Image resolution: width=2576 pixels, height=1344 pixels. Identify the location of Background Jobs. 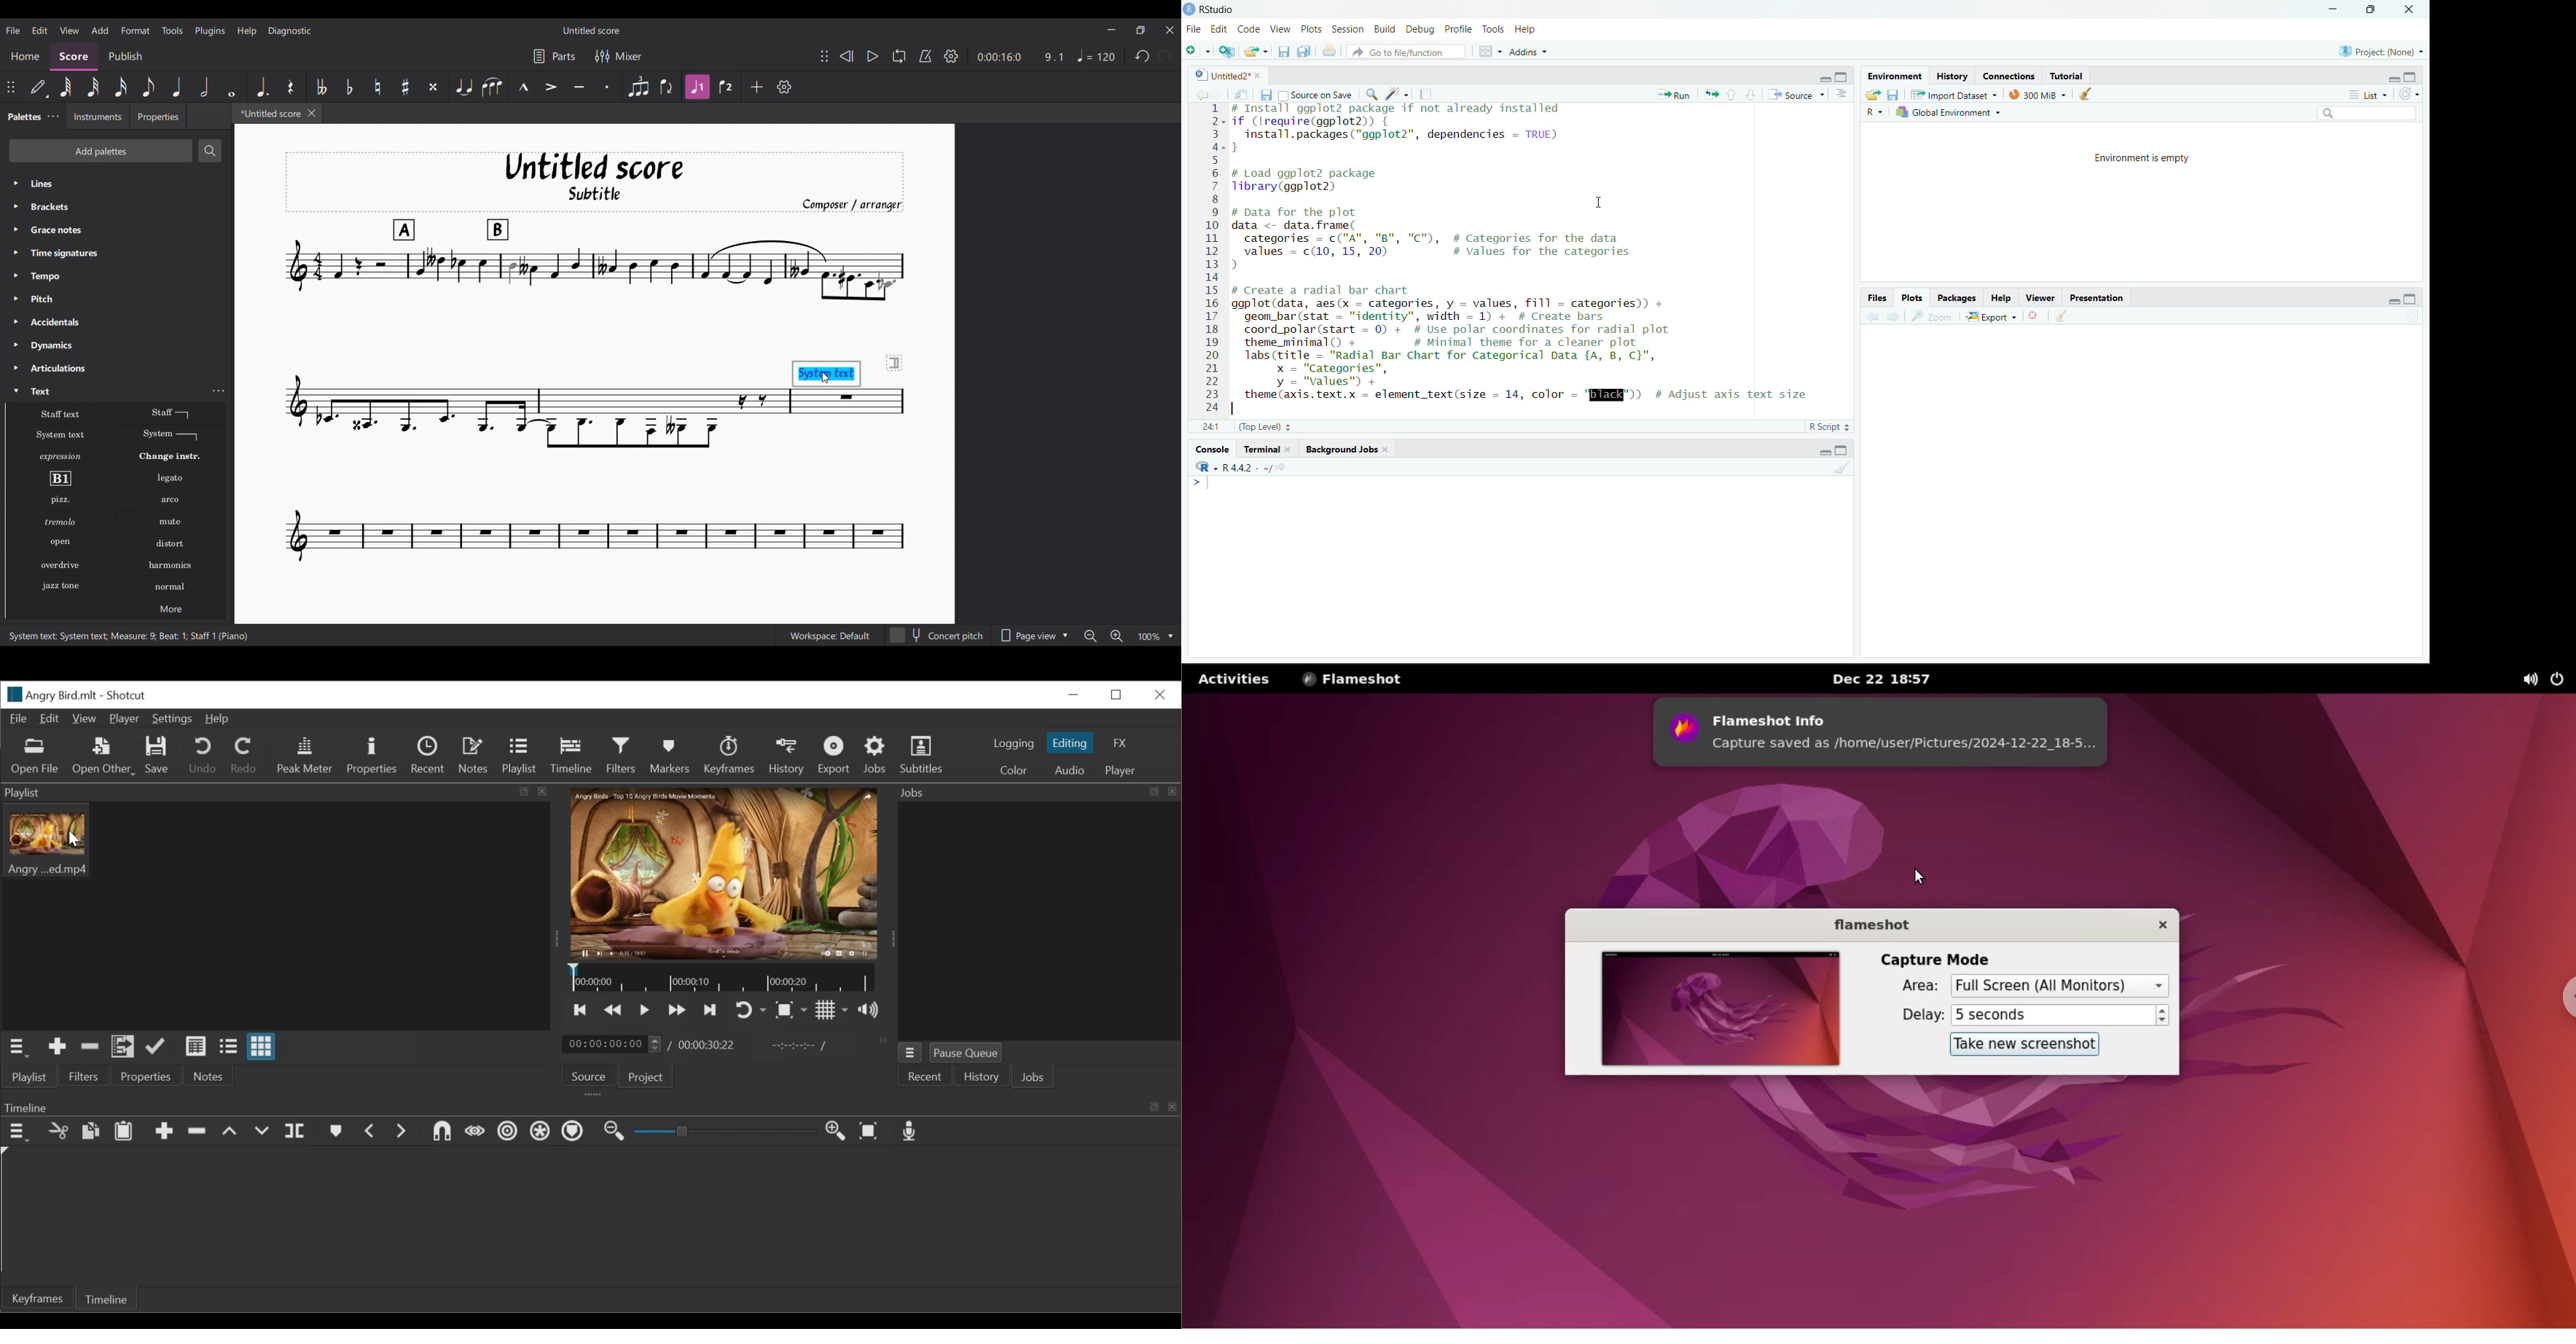
(1348, 450).